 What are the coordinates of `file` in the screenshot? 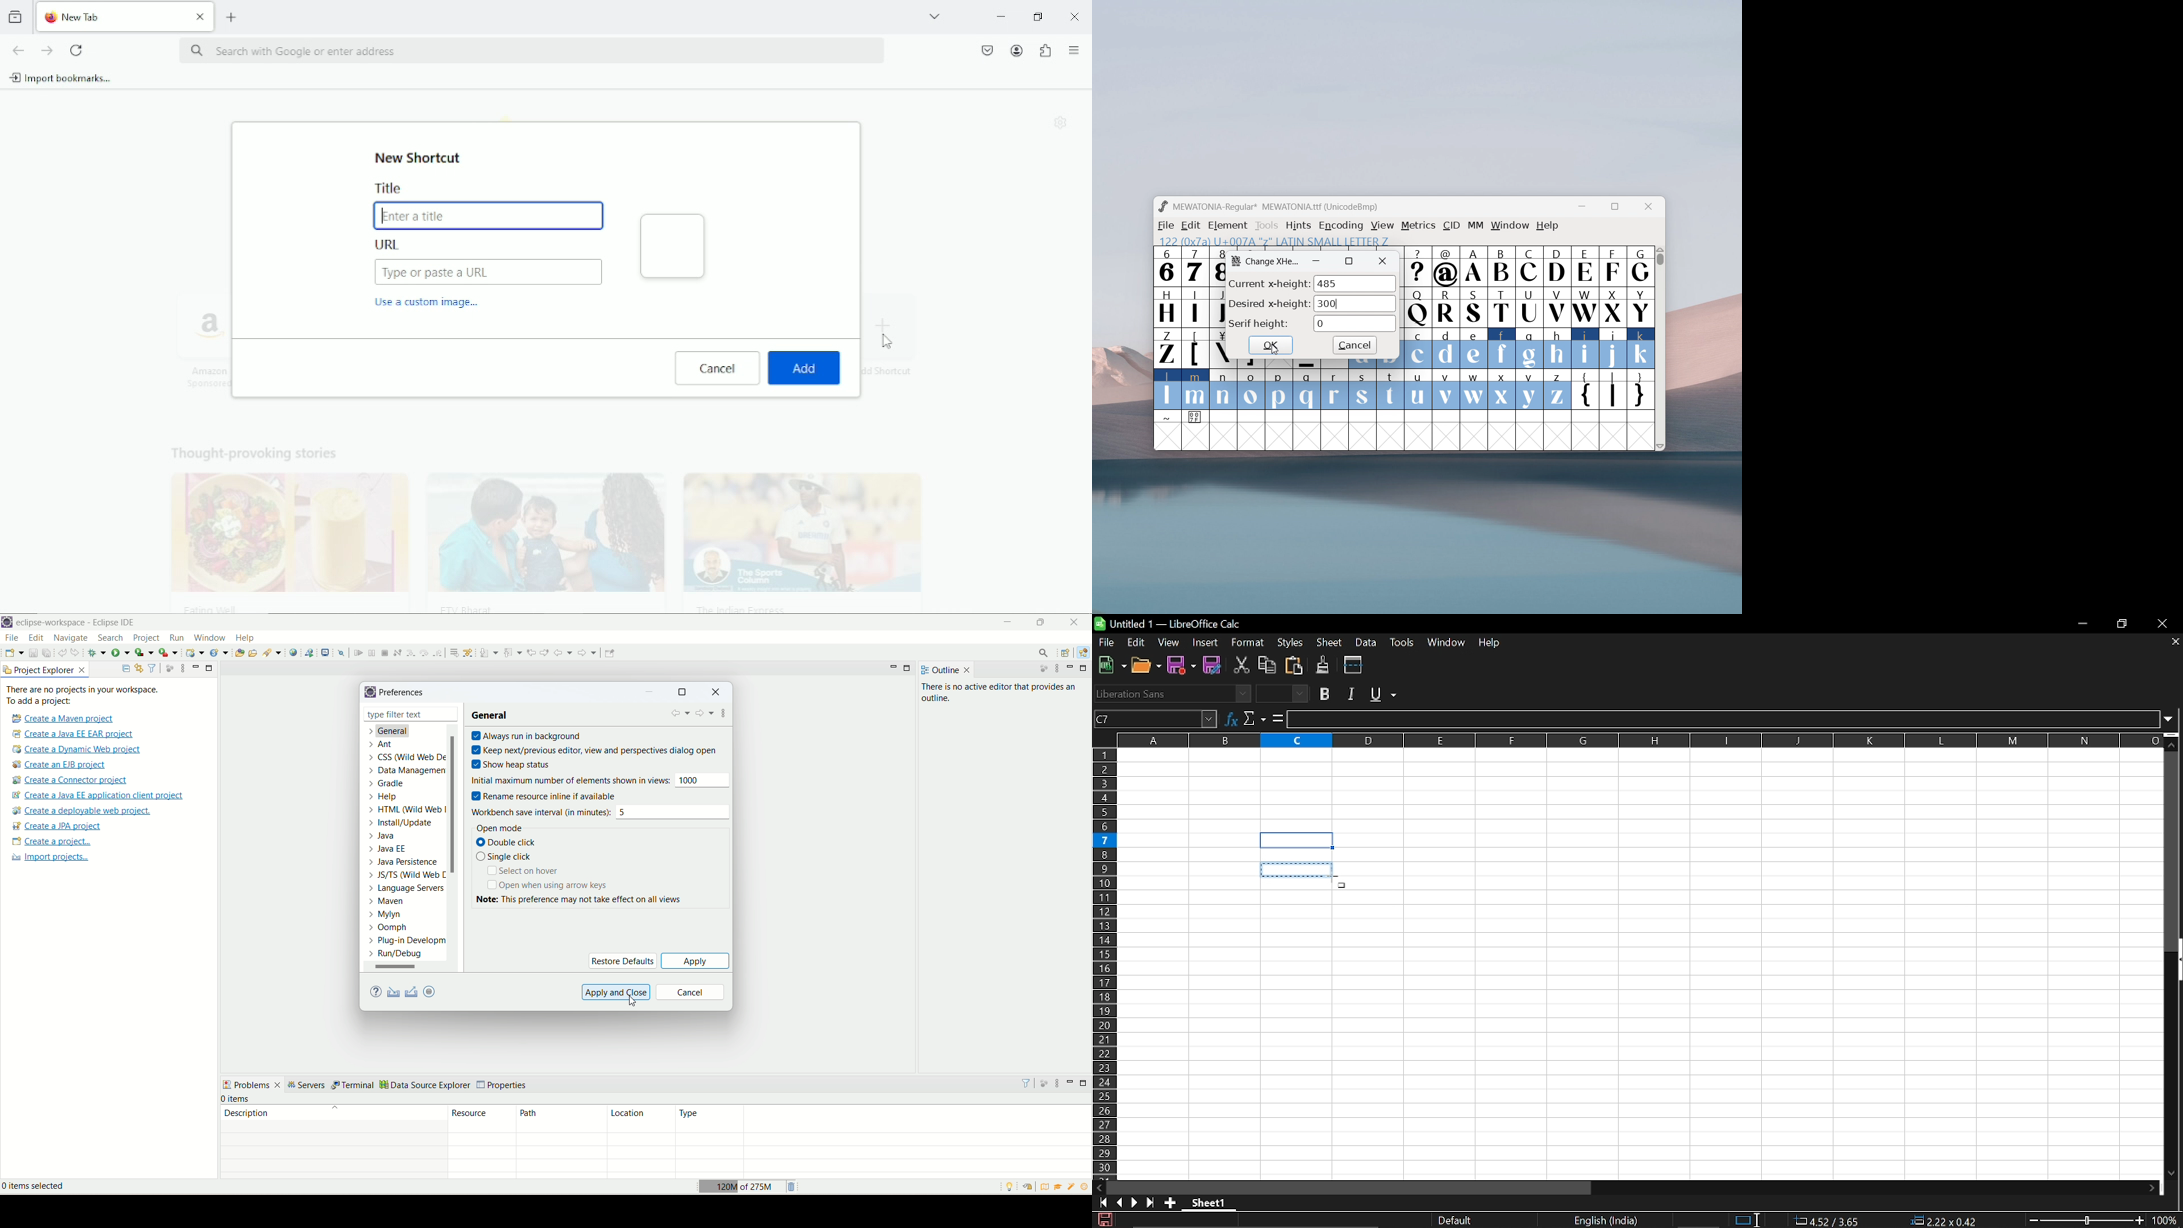 It's located at (1164, 226).